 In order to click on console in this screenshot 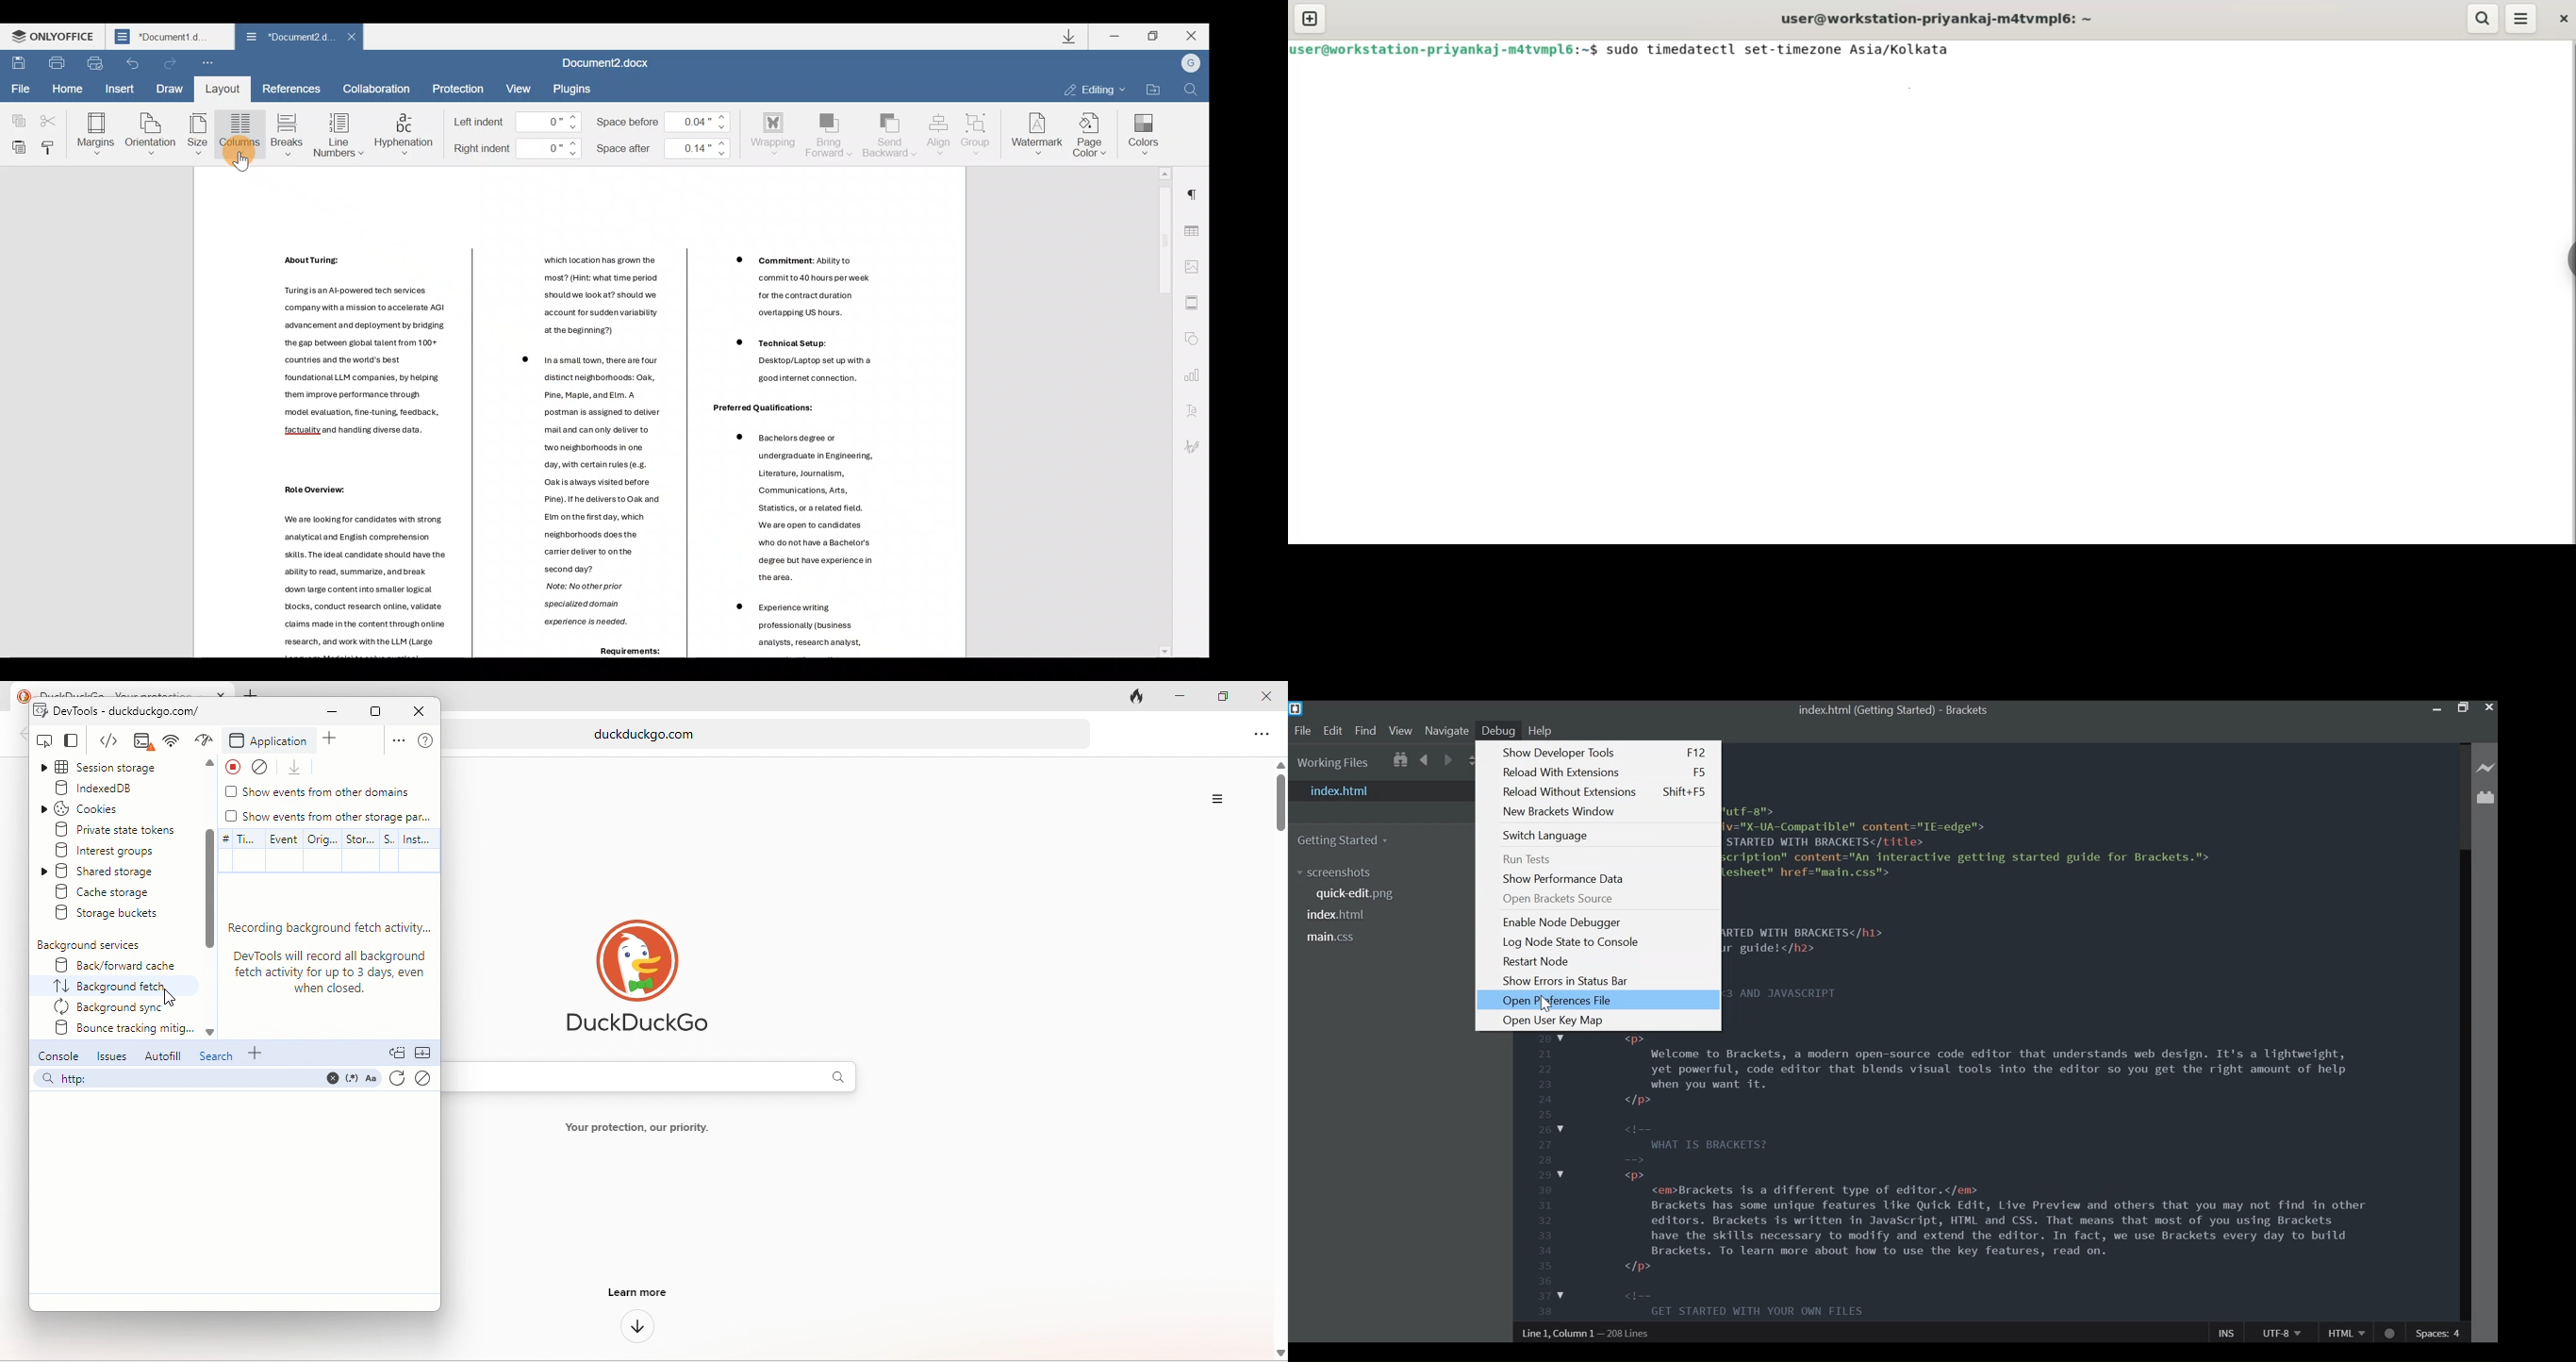, I will do `click(57, 1057)`.